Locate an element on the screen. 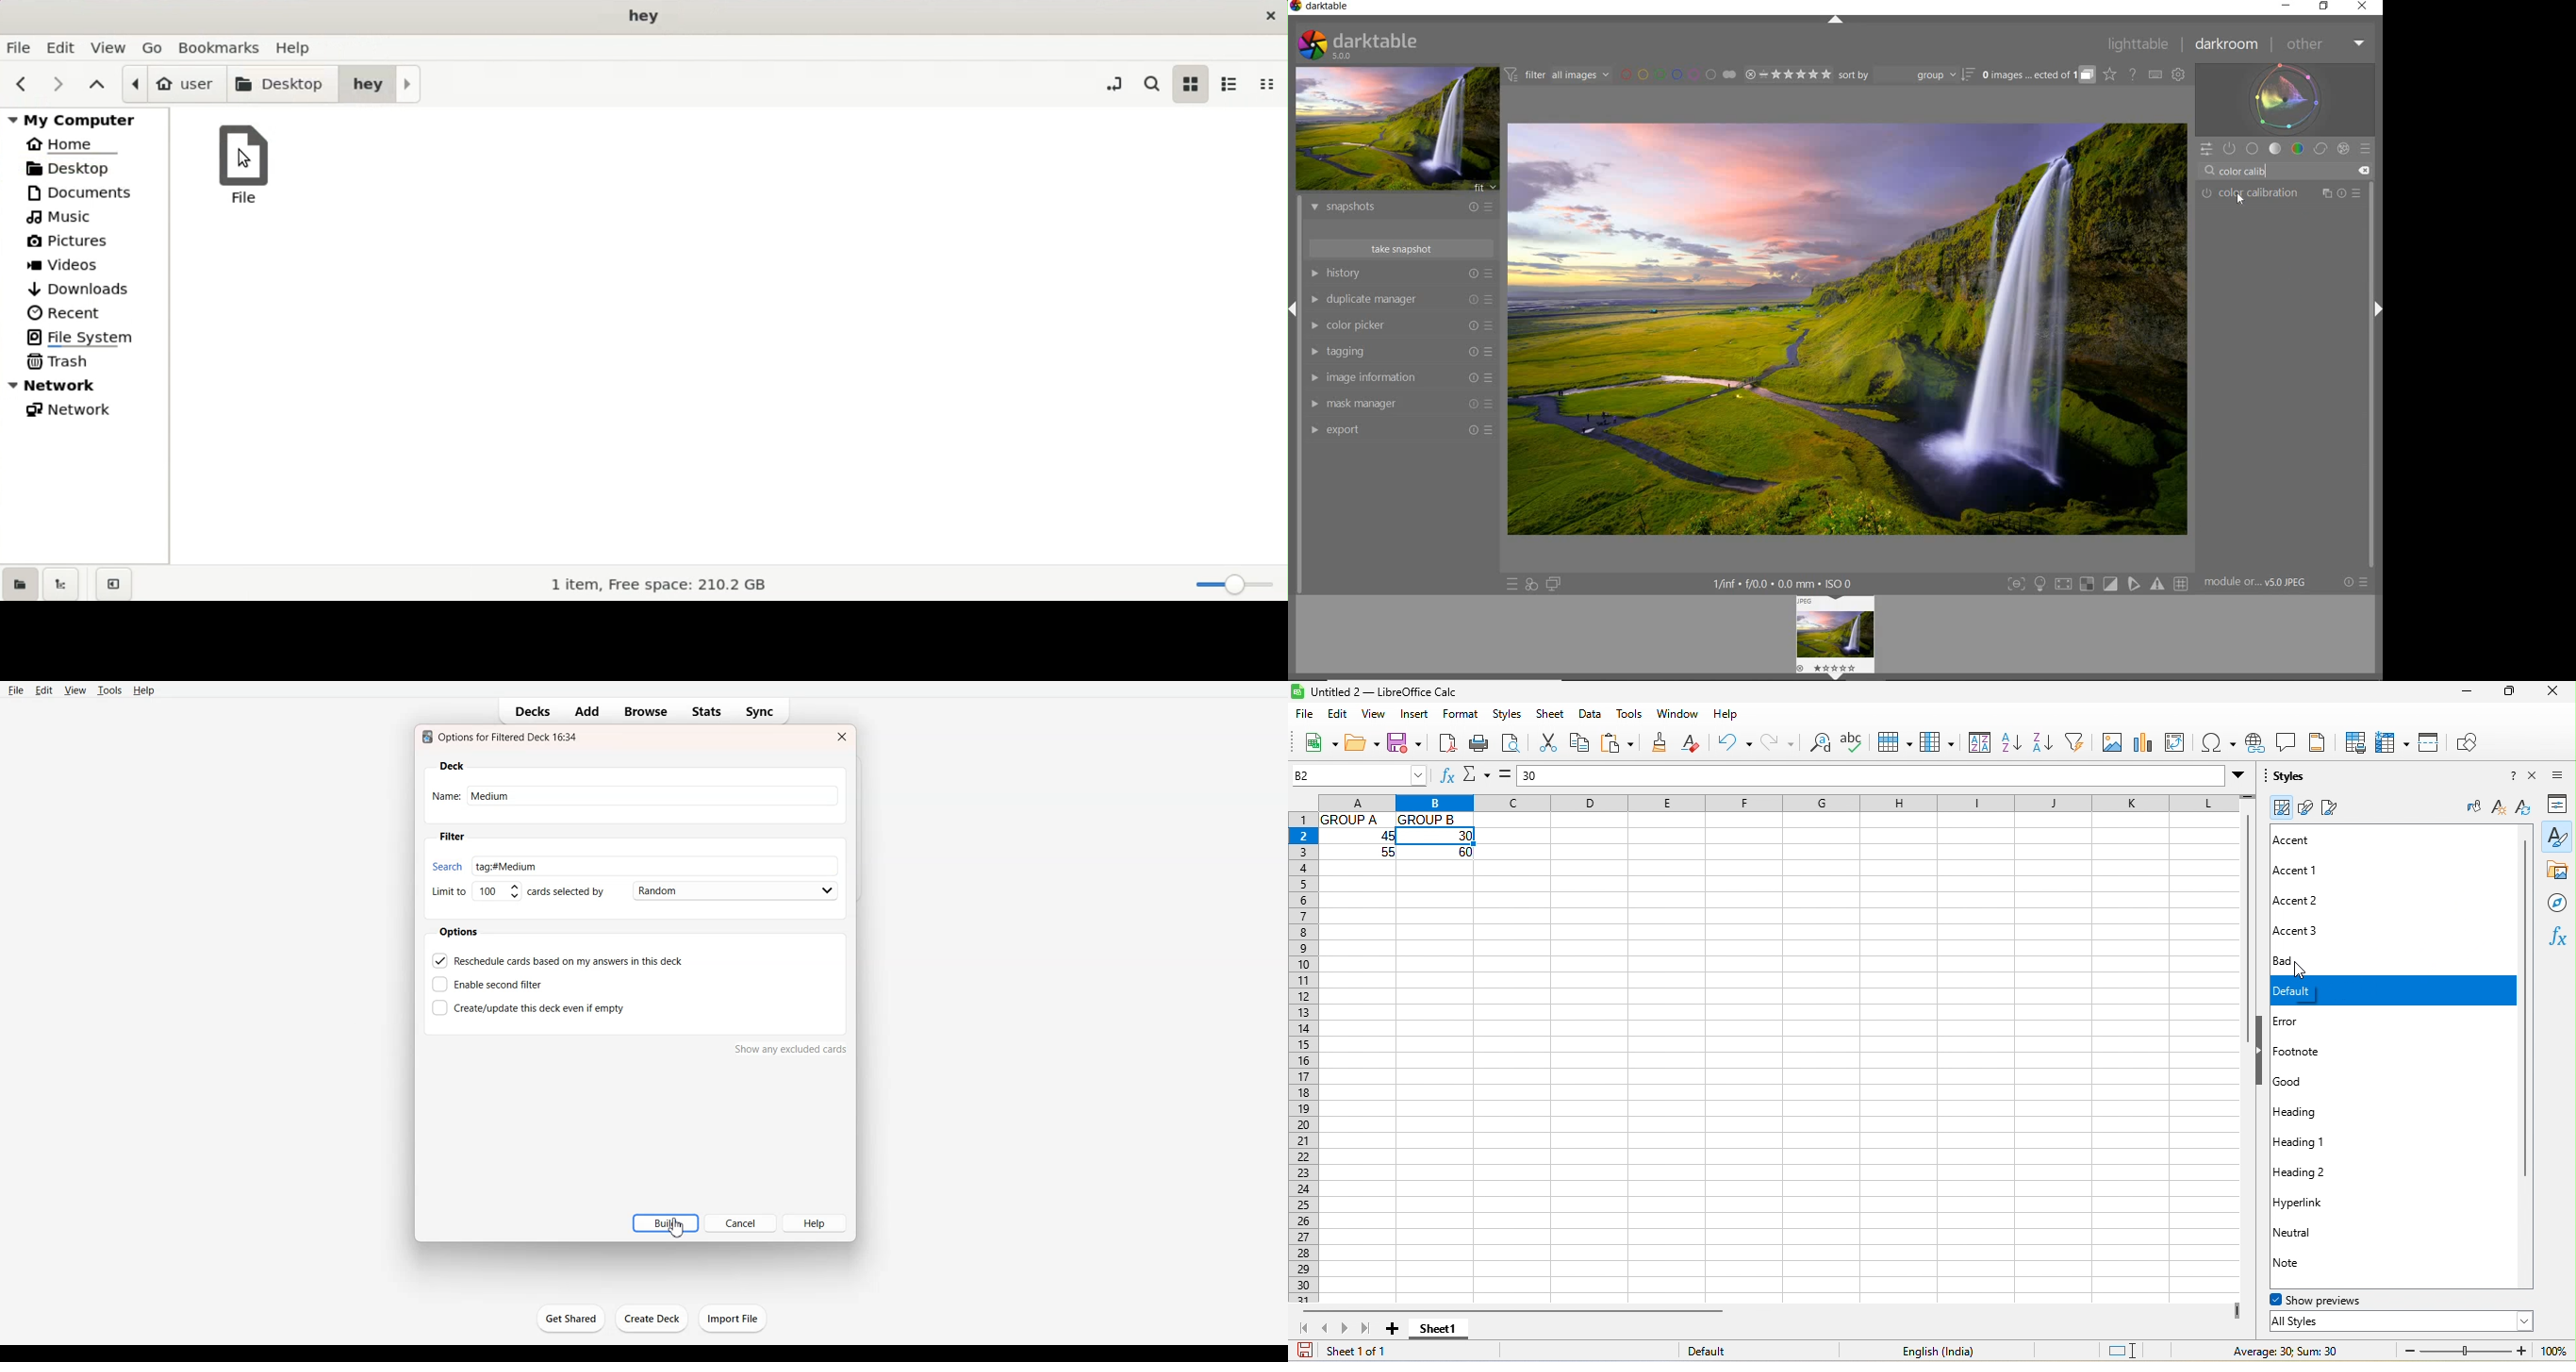  waveform is located at coordinates (2286, 99).